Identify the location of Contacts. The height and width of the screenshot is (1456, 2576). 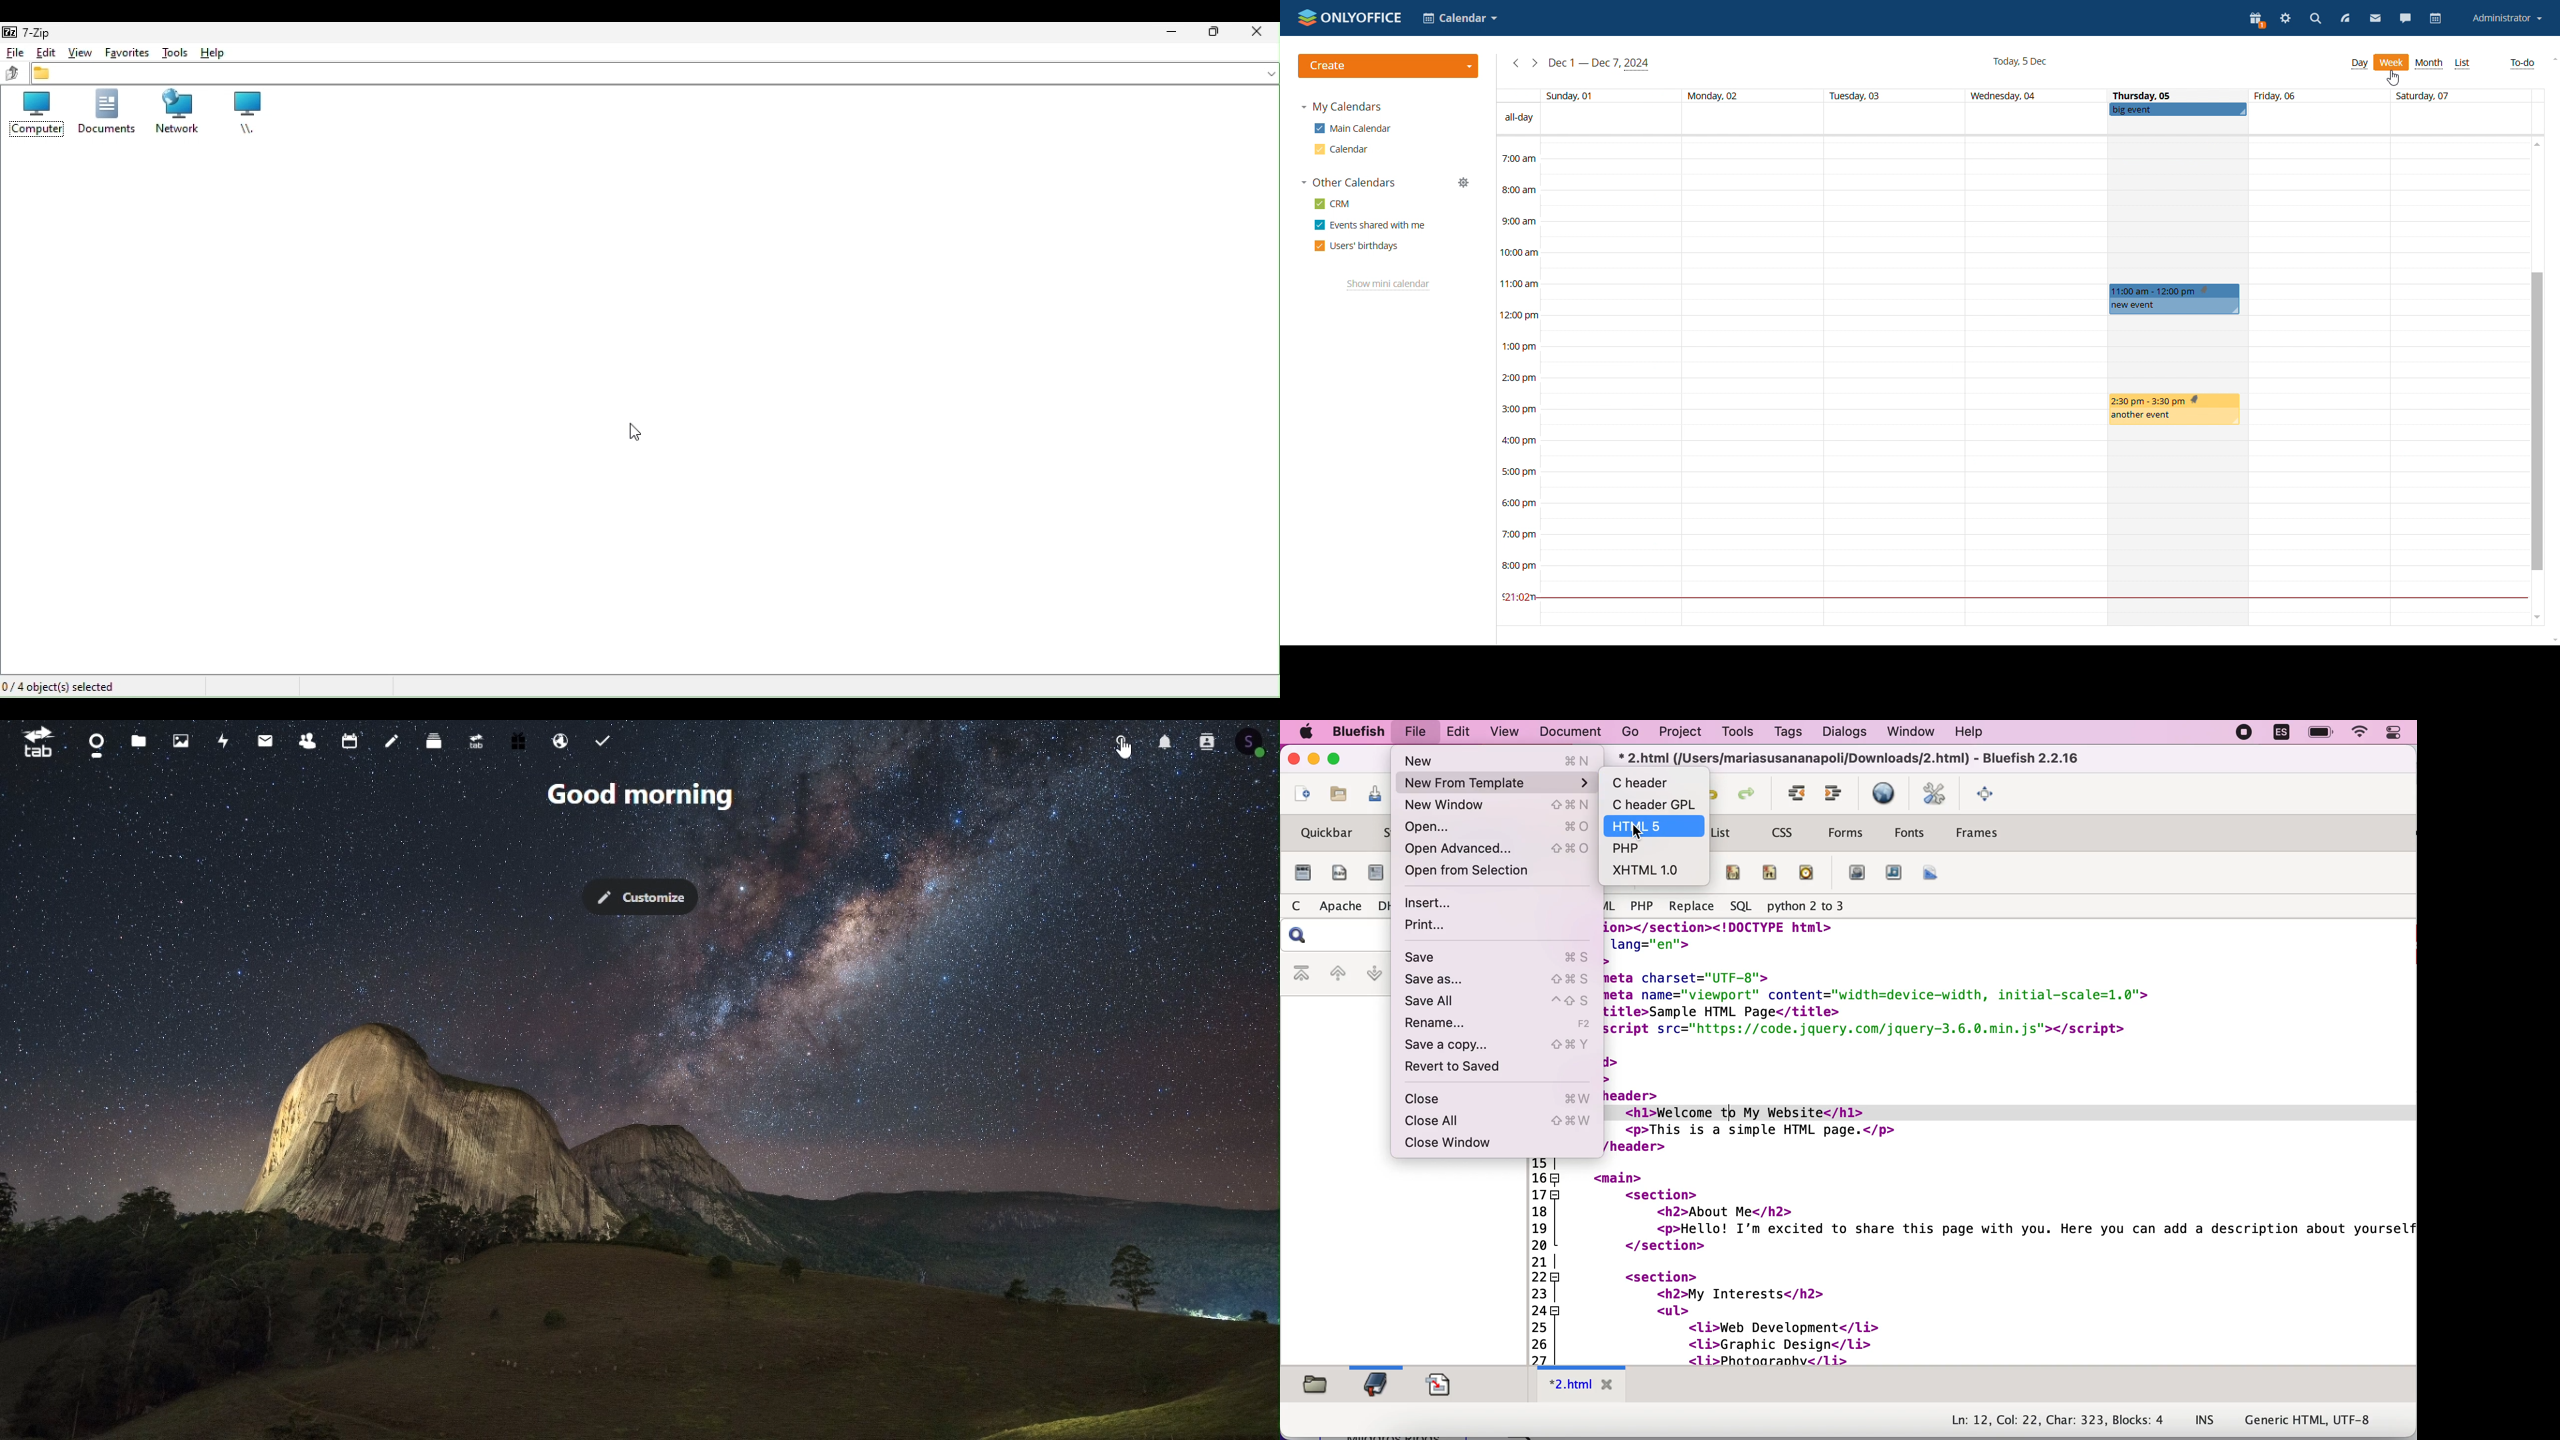
(308, 737).